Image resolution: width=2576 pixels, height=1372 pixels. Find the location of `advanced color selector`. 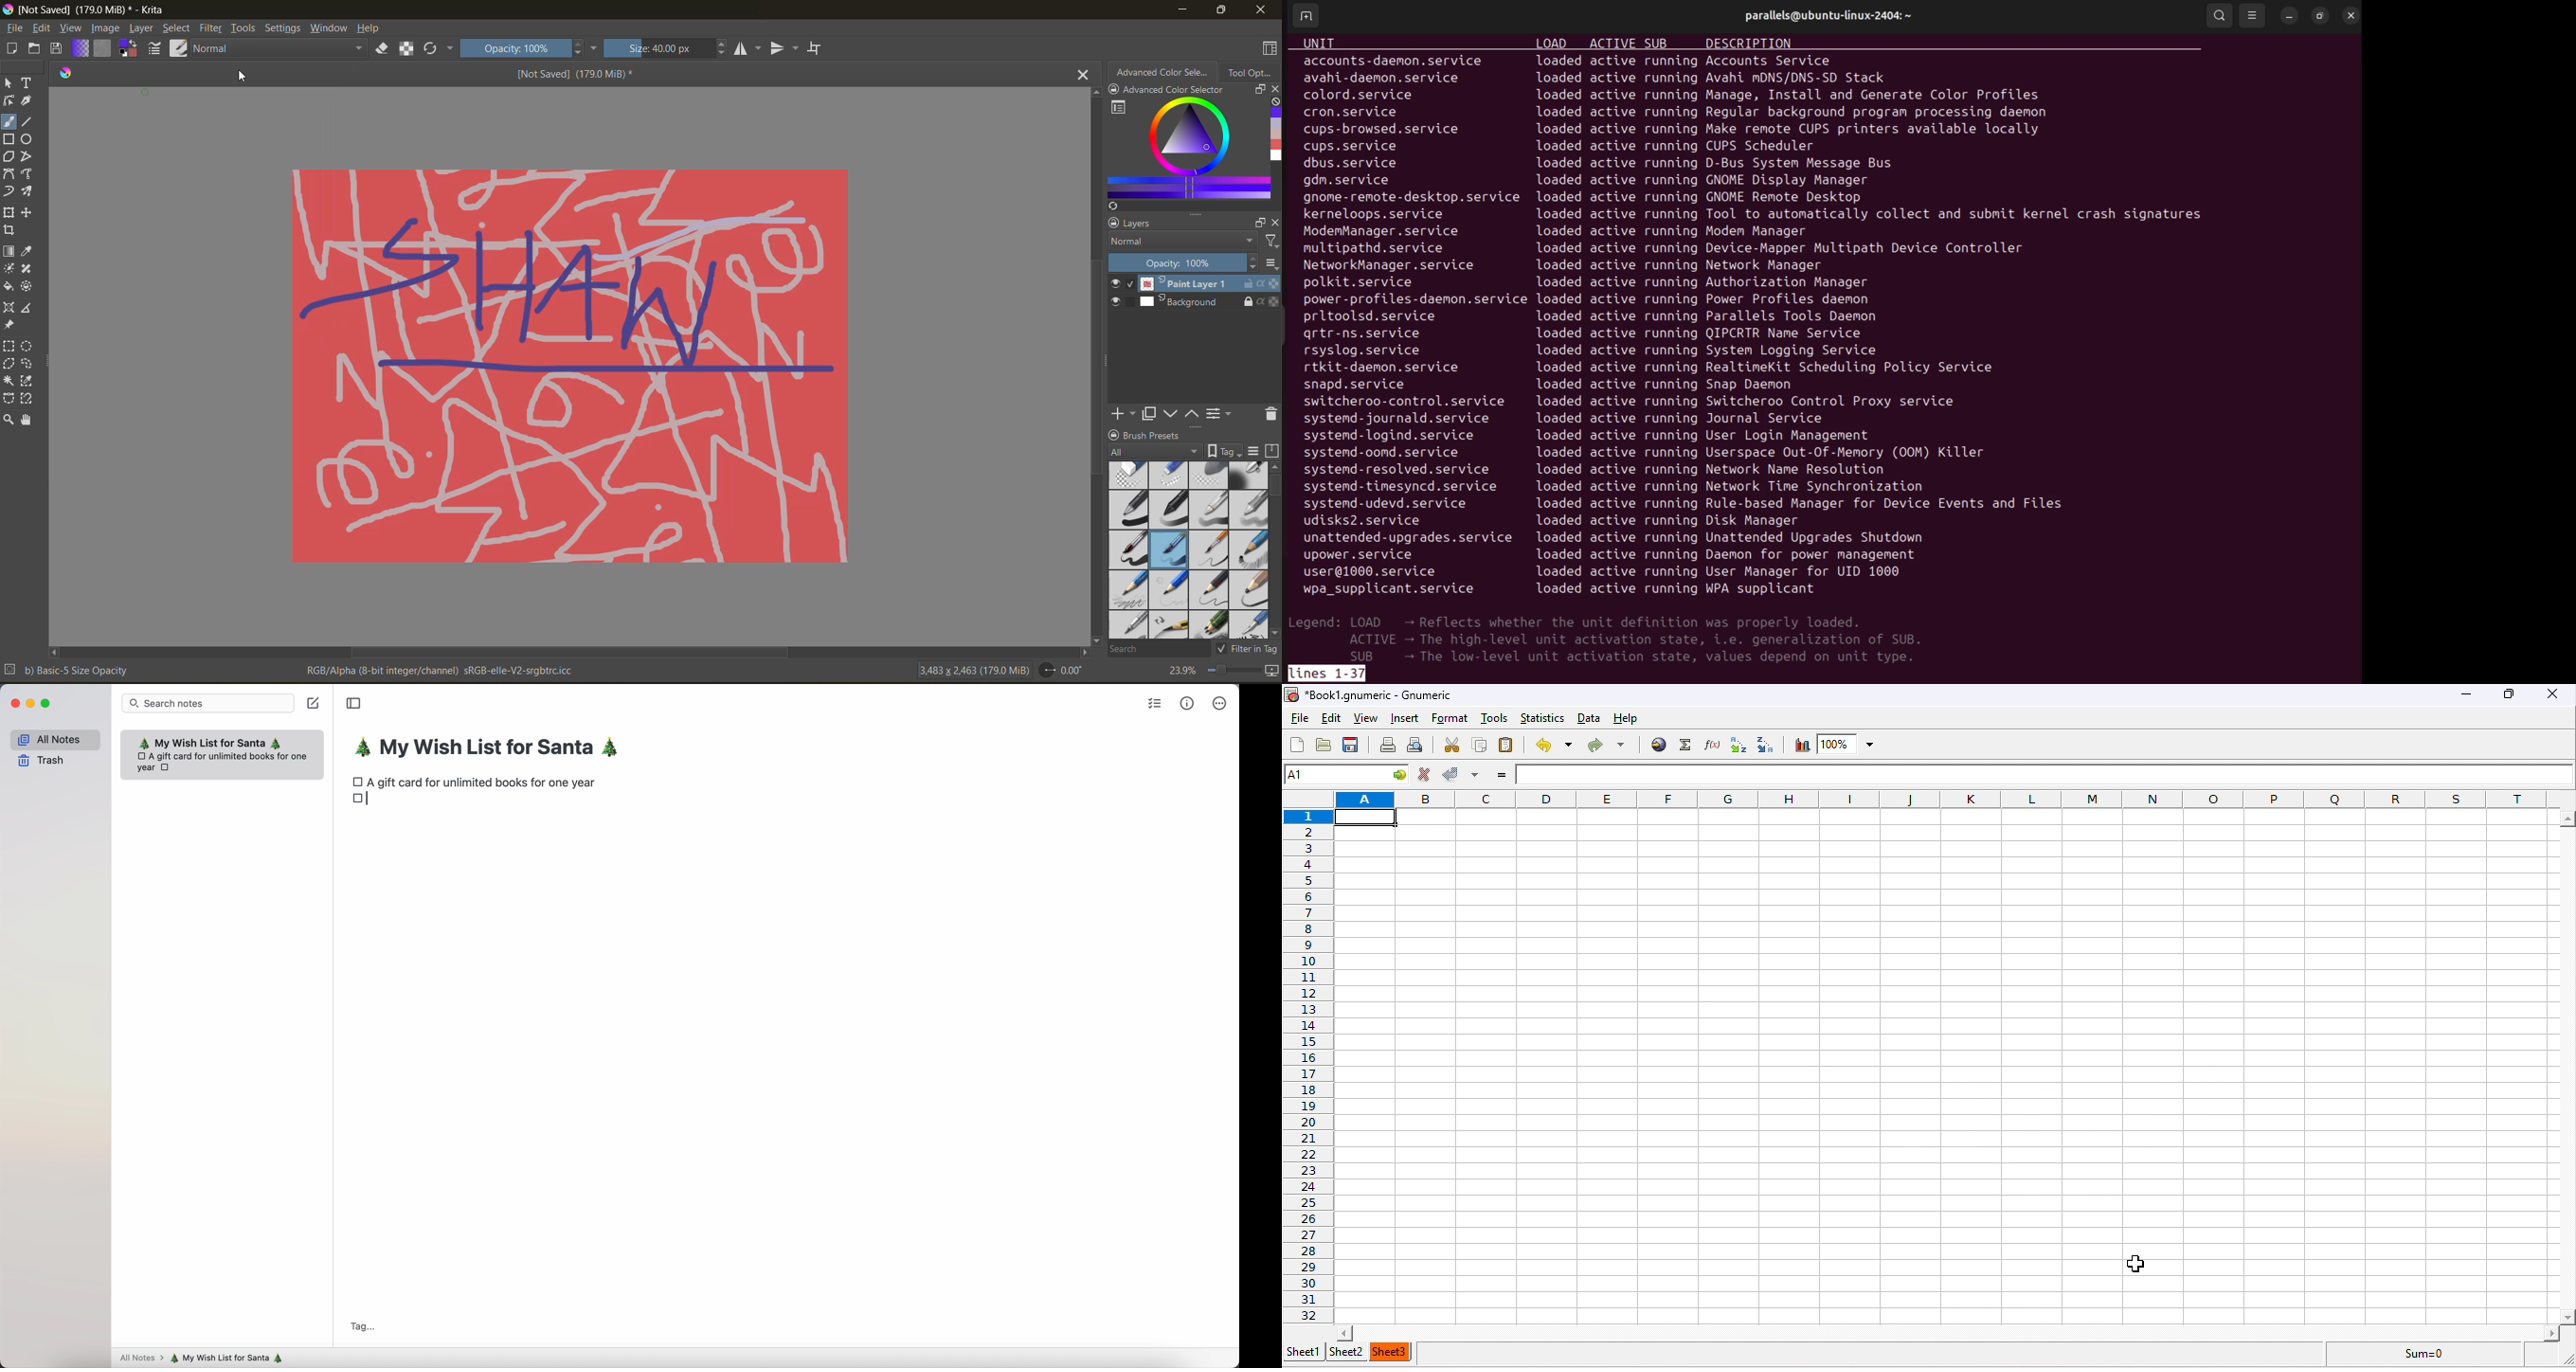

advanced color selector is located at coordinates (1164, 72).